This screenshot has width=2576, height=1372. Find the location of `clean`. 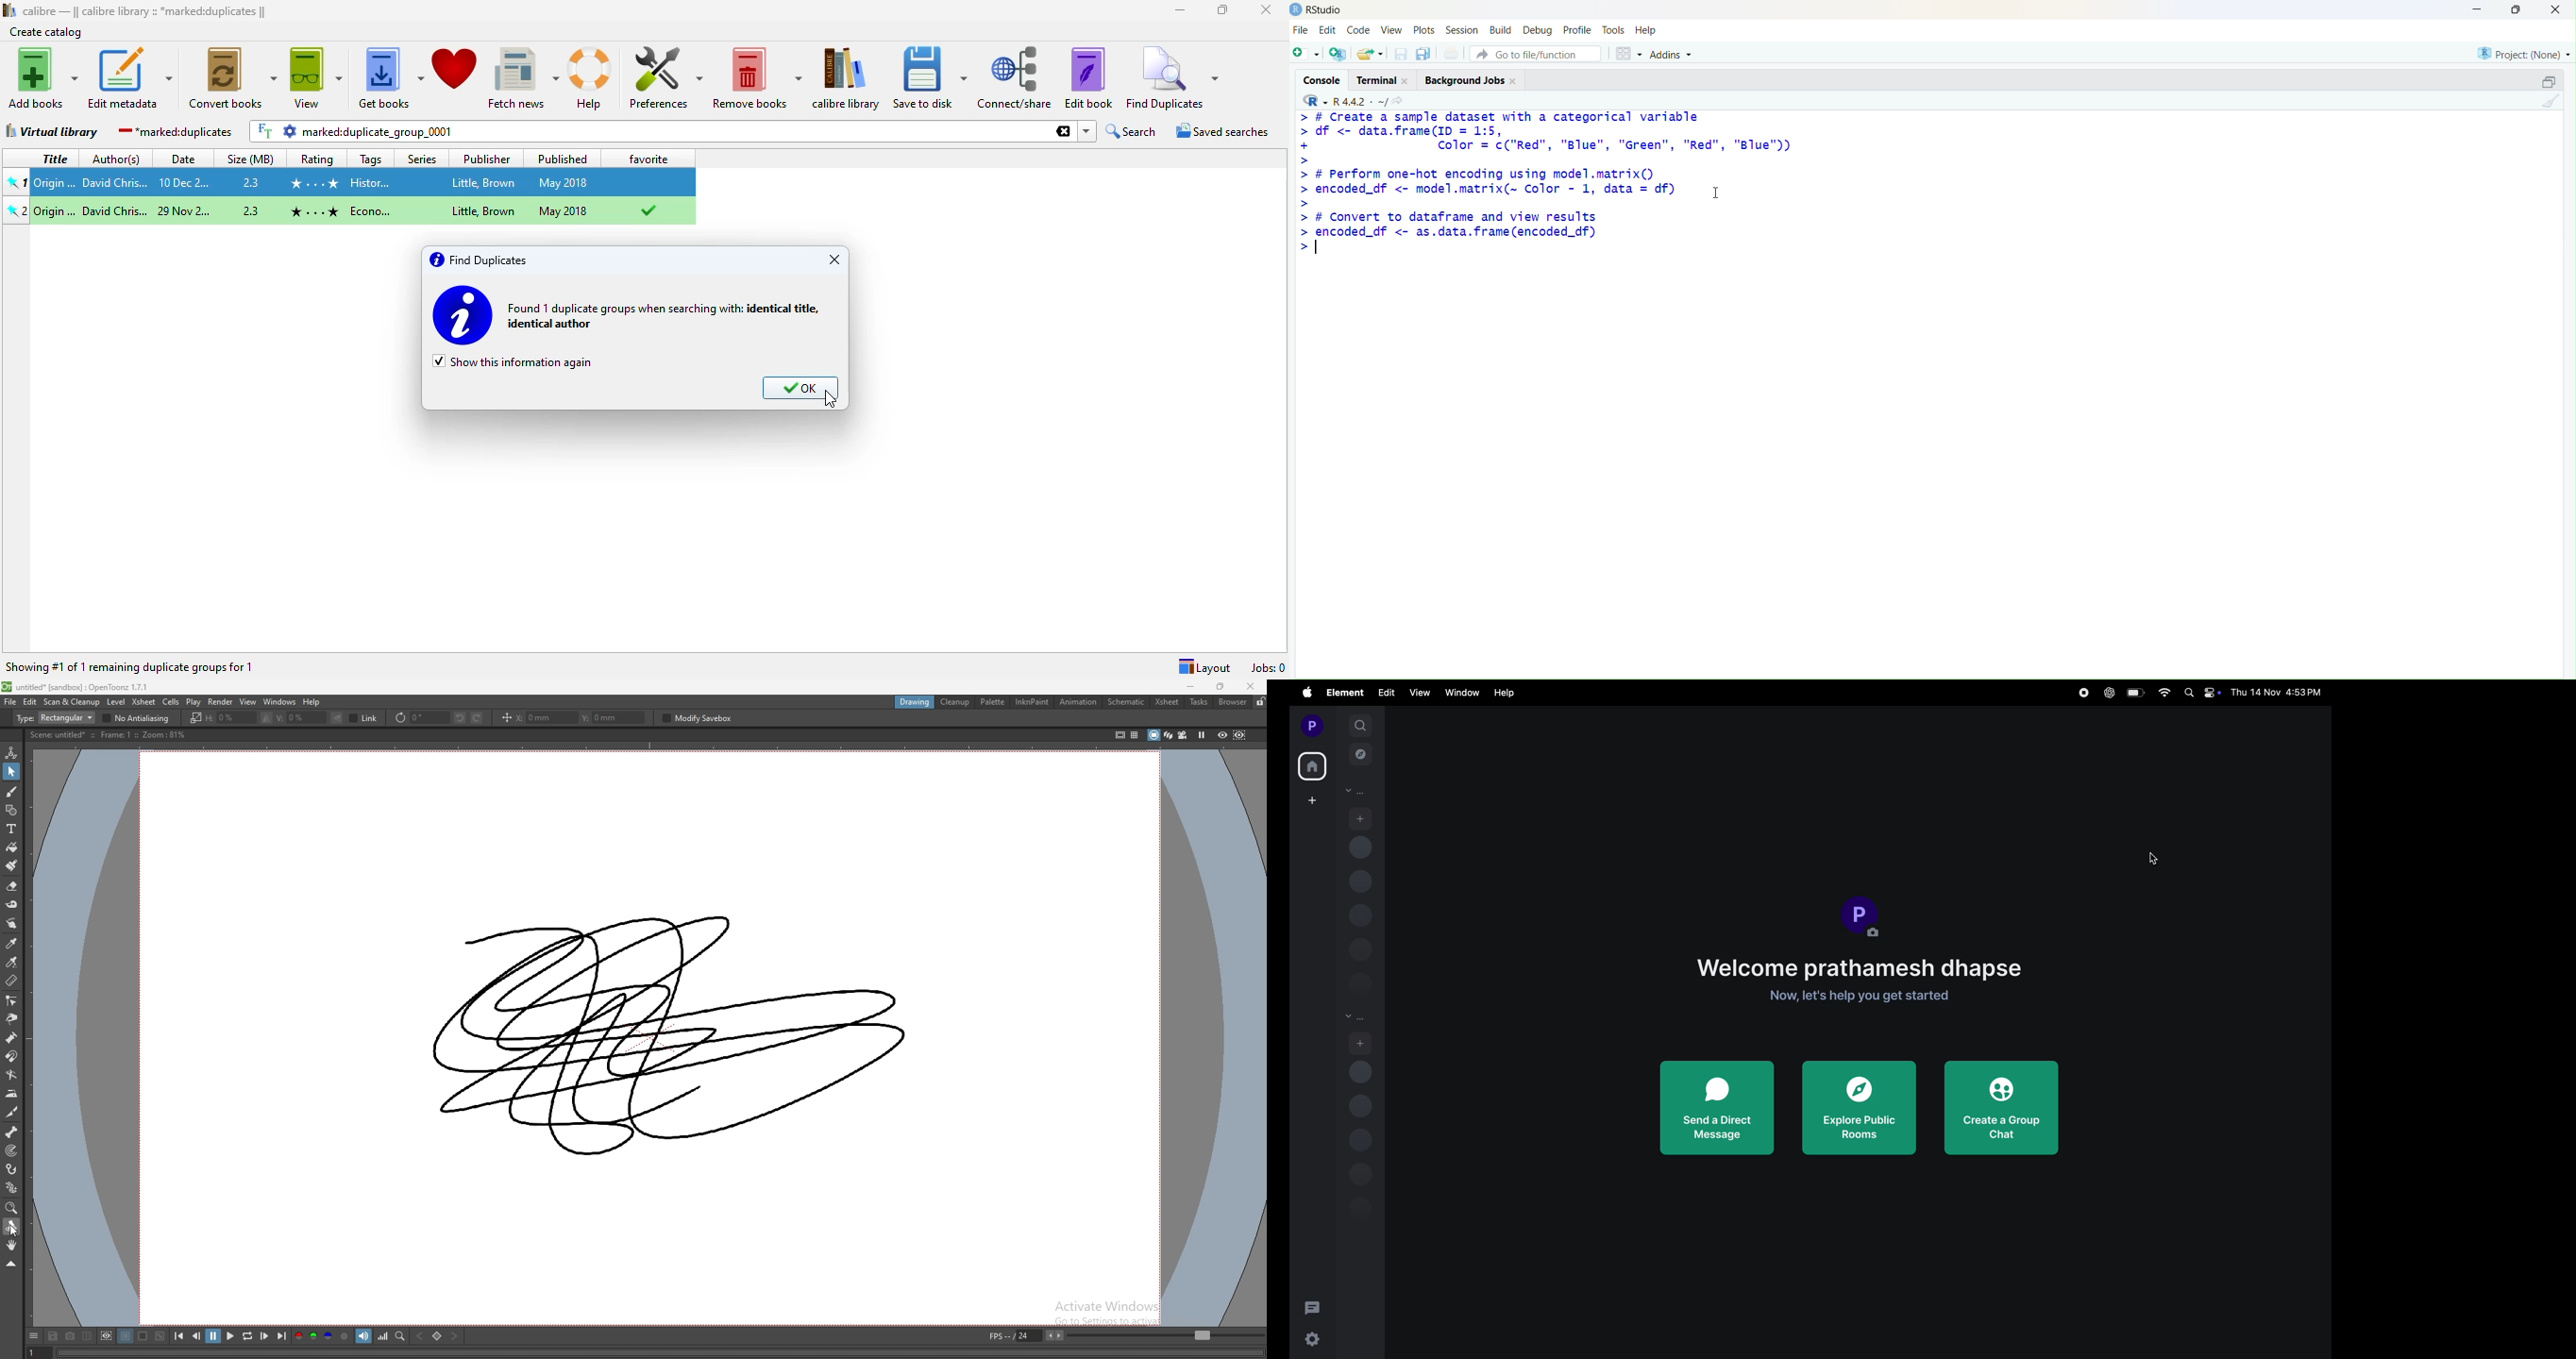

clean is located at coordinates (2551, 101).